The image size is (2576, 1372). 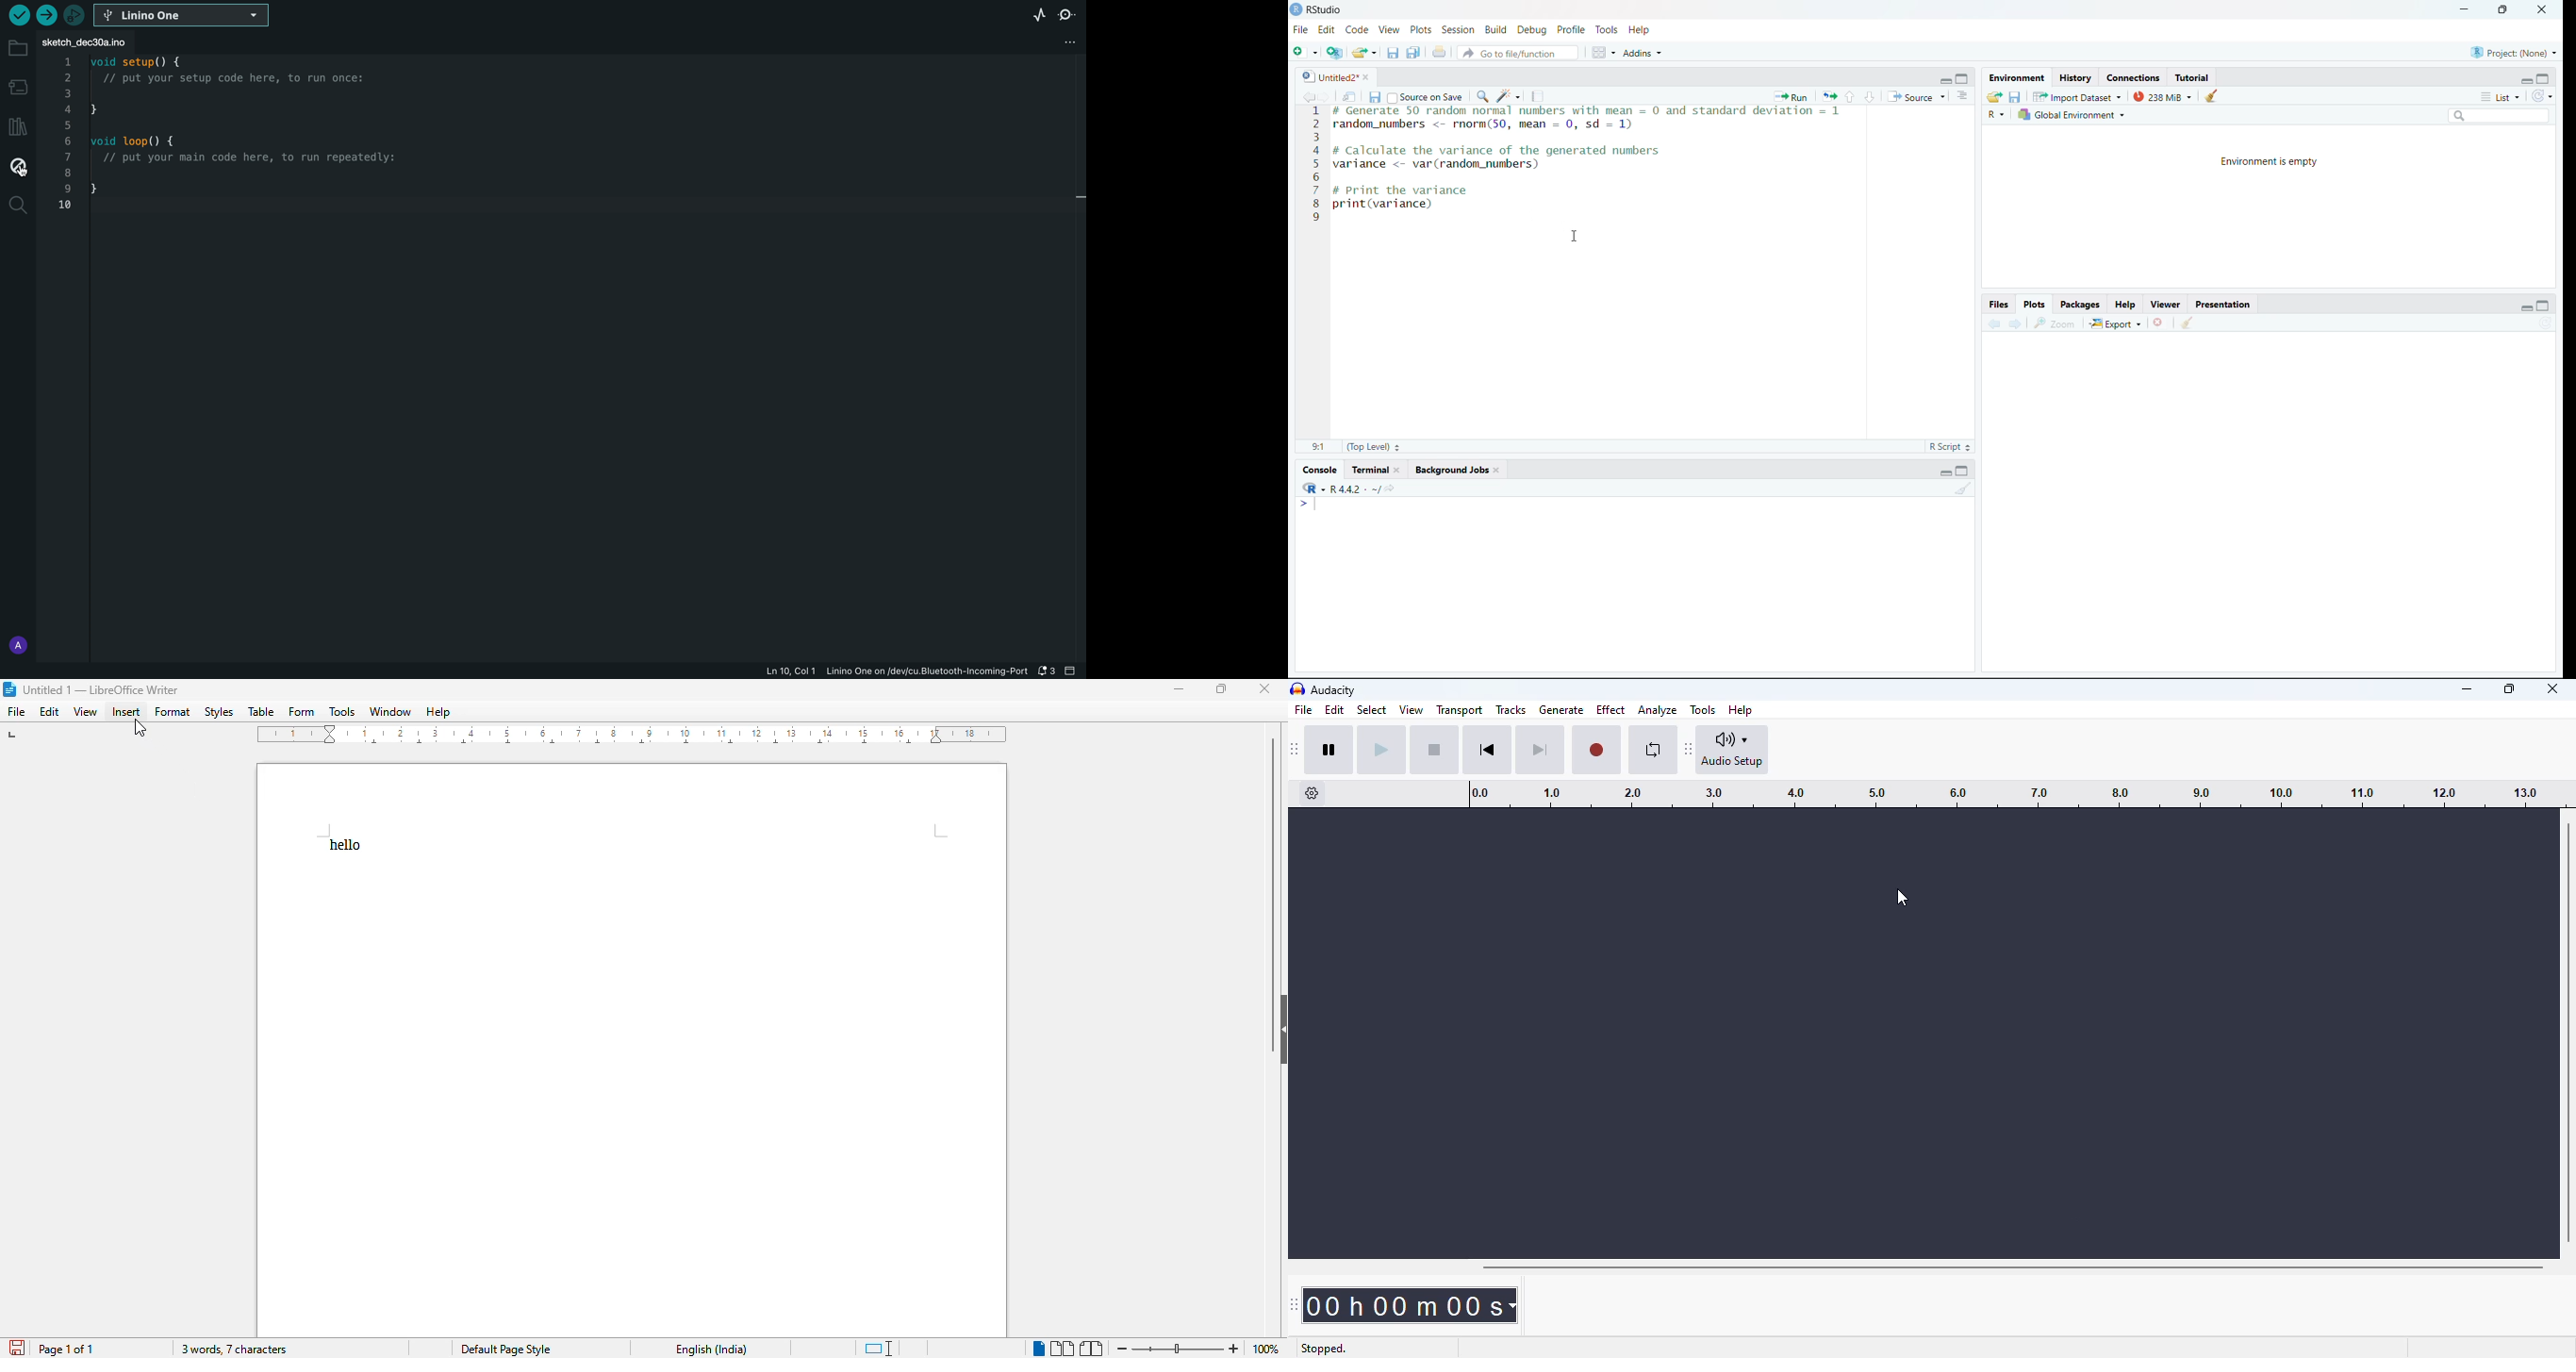 I want to click on History, so click(x=2075, y=78).